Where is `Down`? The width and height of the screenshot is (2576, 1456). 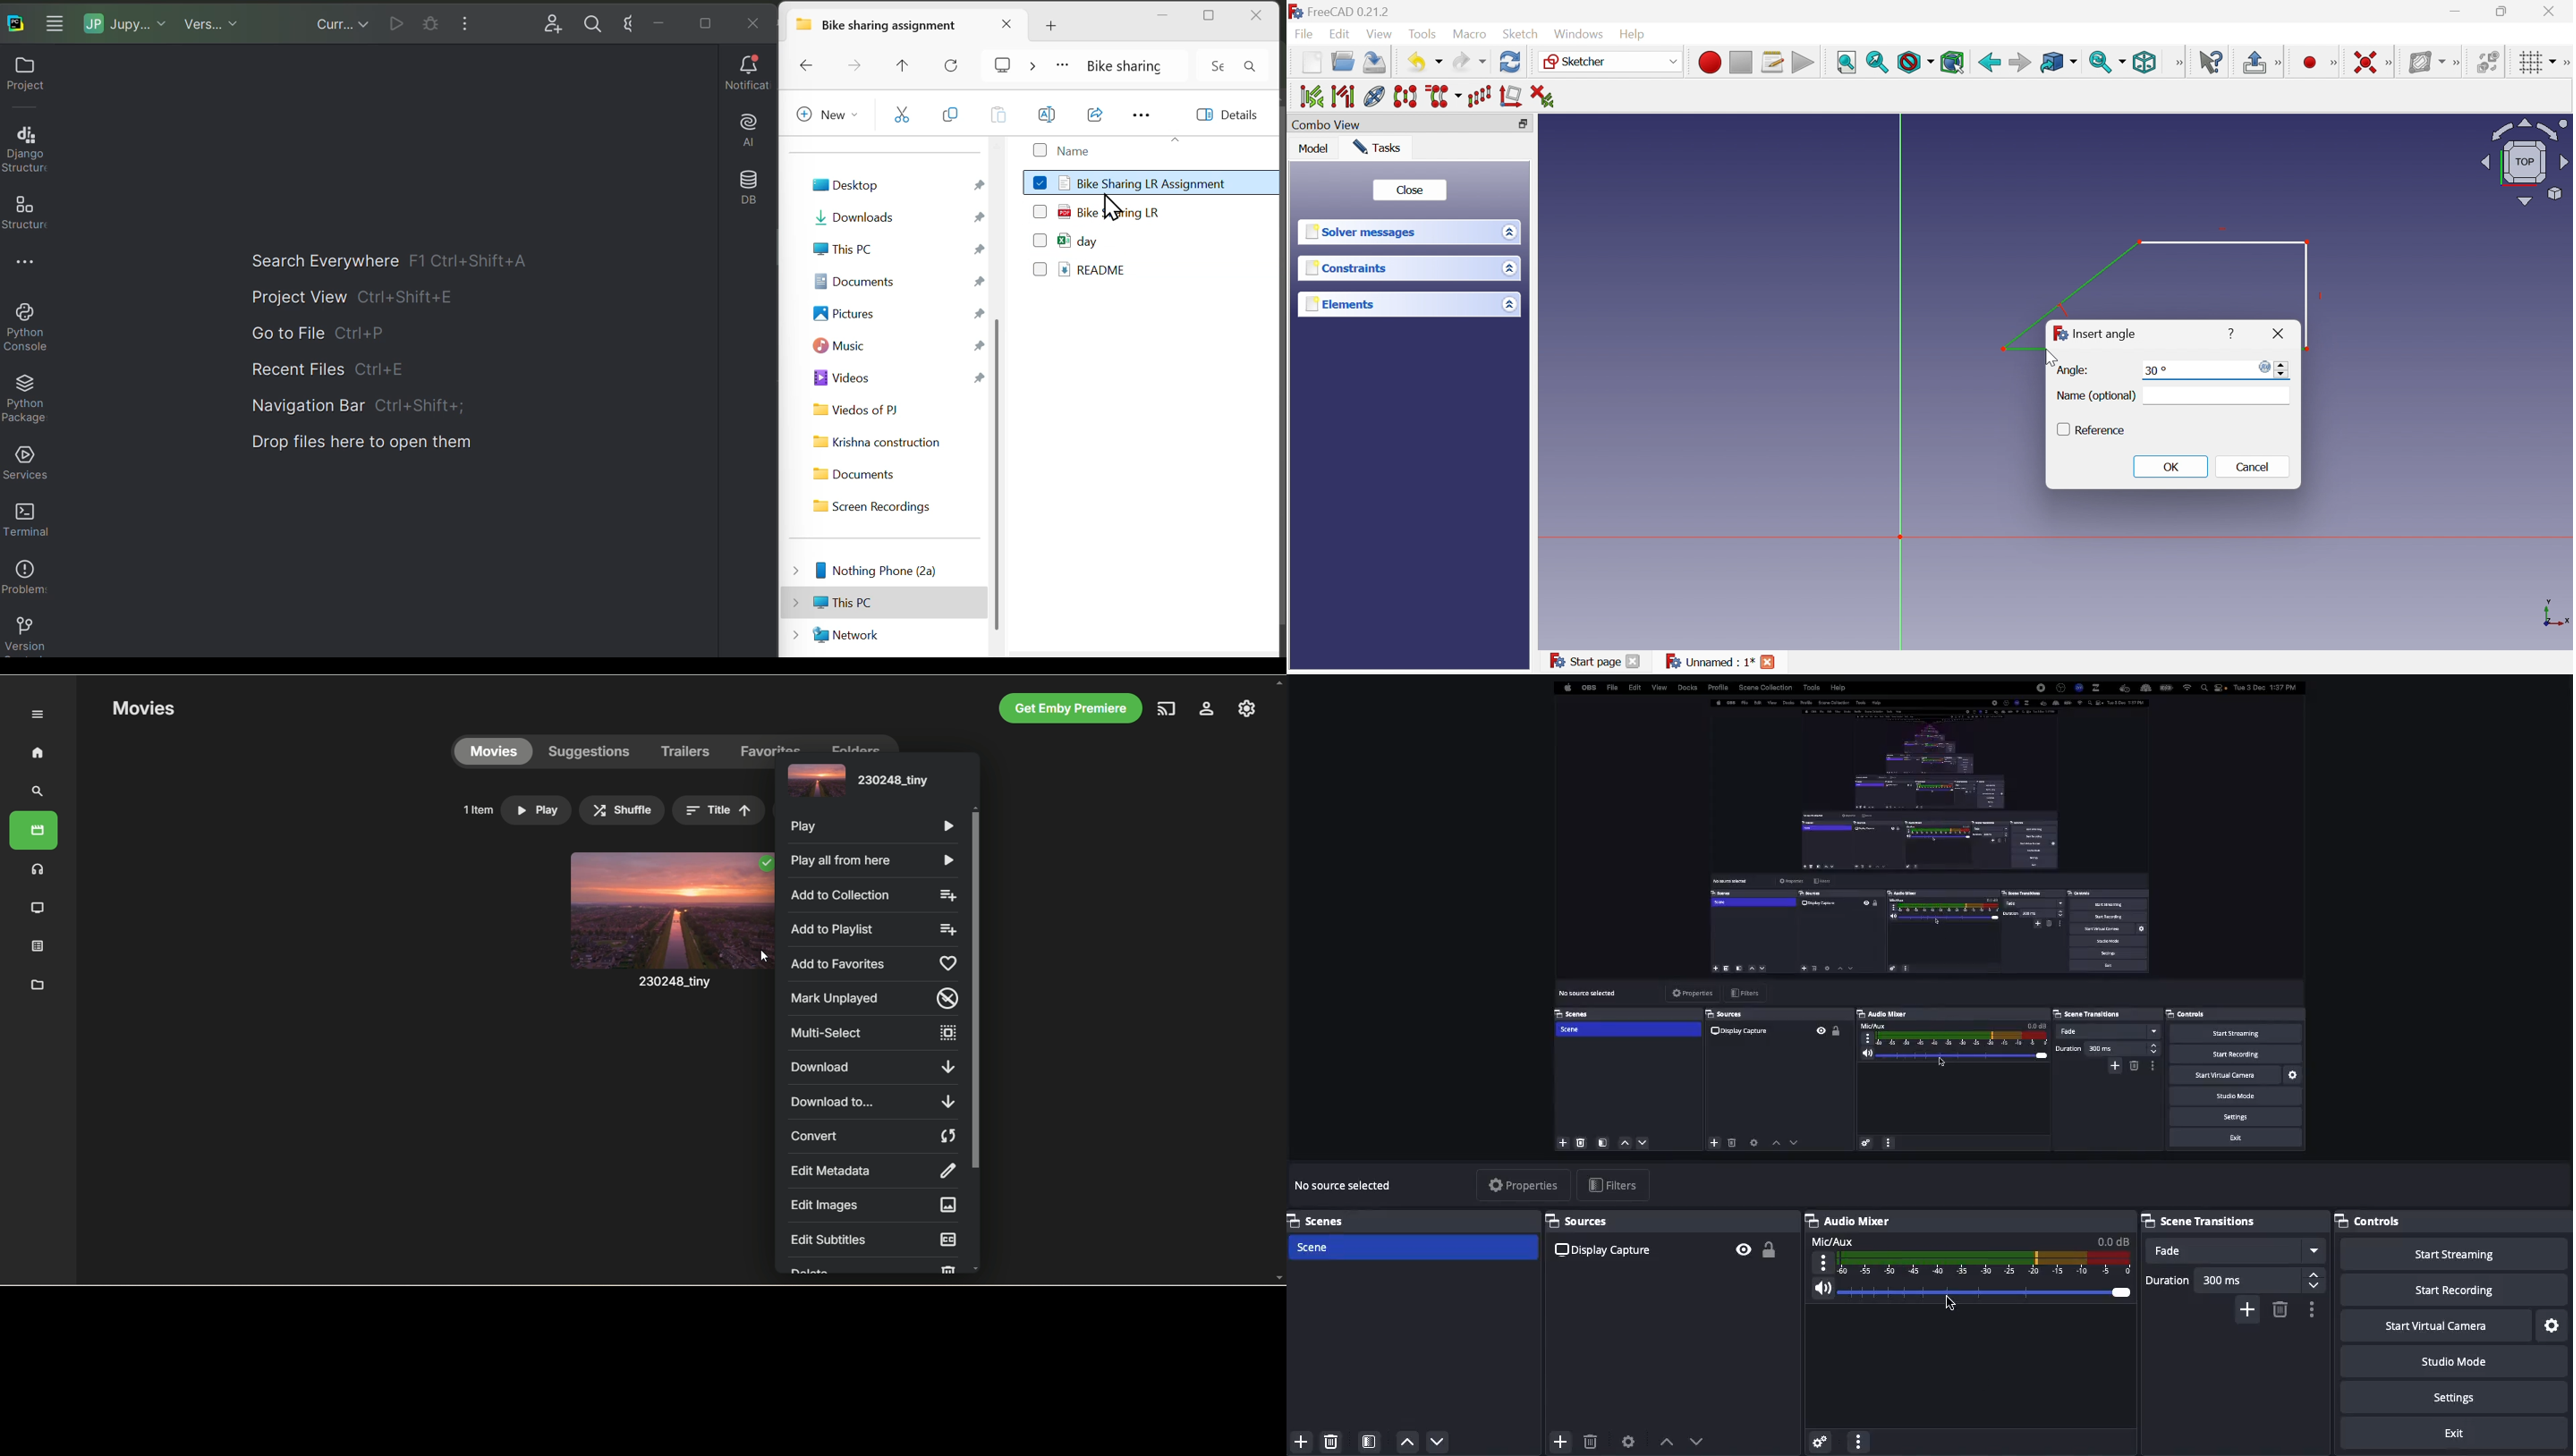 Down is located at coordinates (1439, 1443).